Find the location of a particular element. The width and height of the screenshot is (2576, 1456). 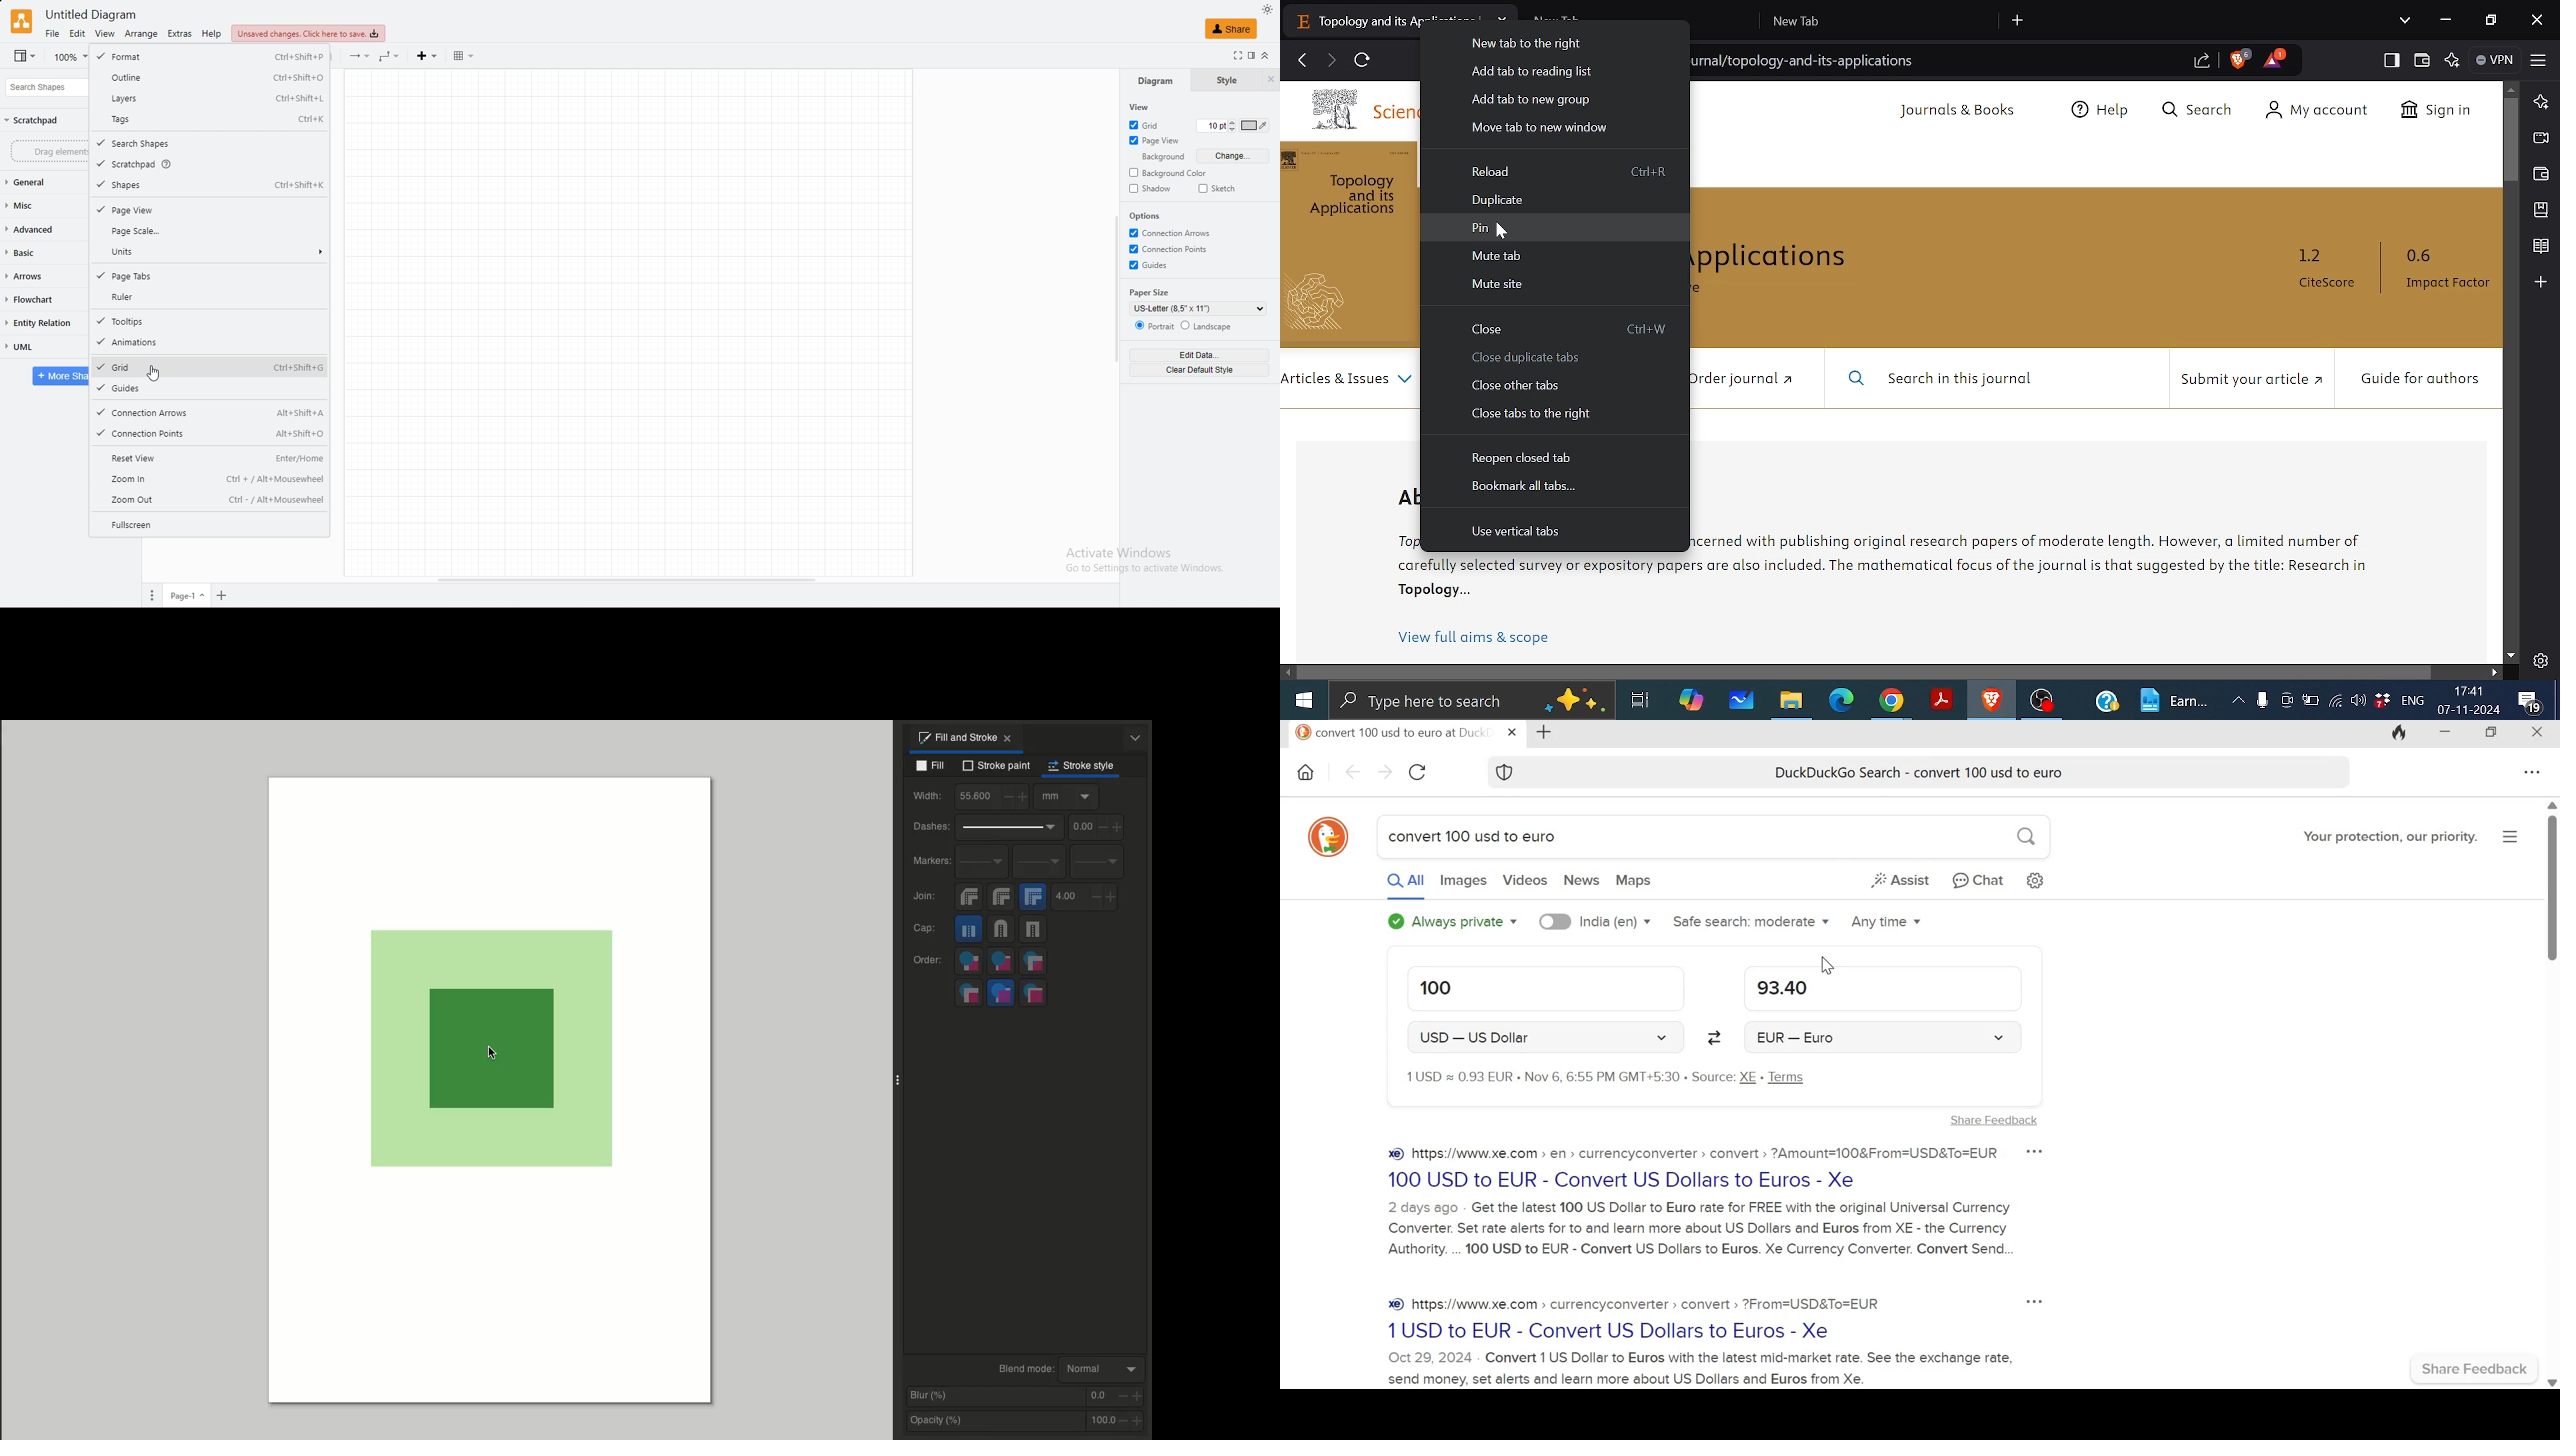

guides is located at coordinates (209, 388).